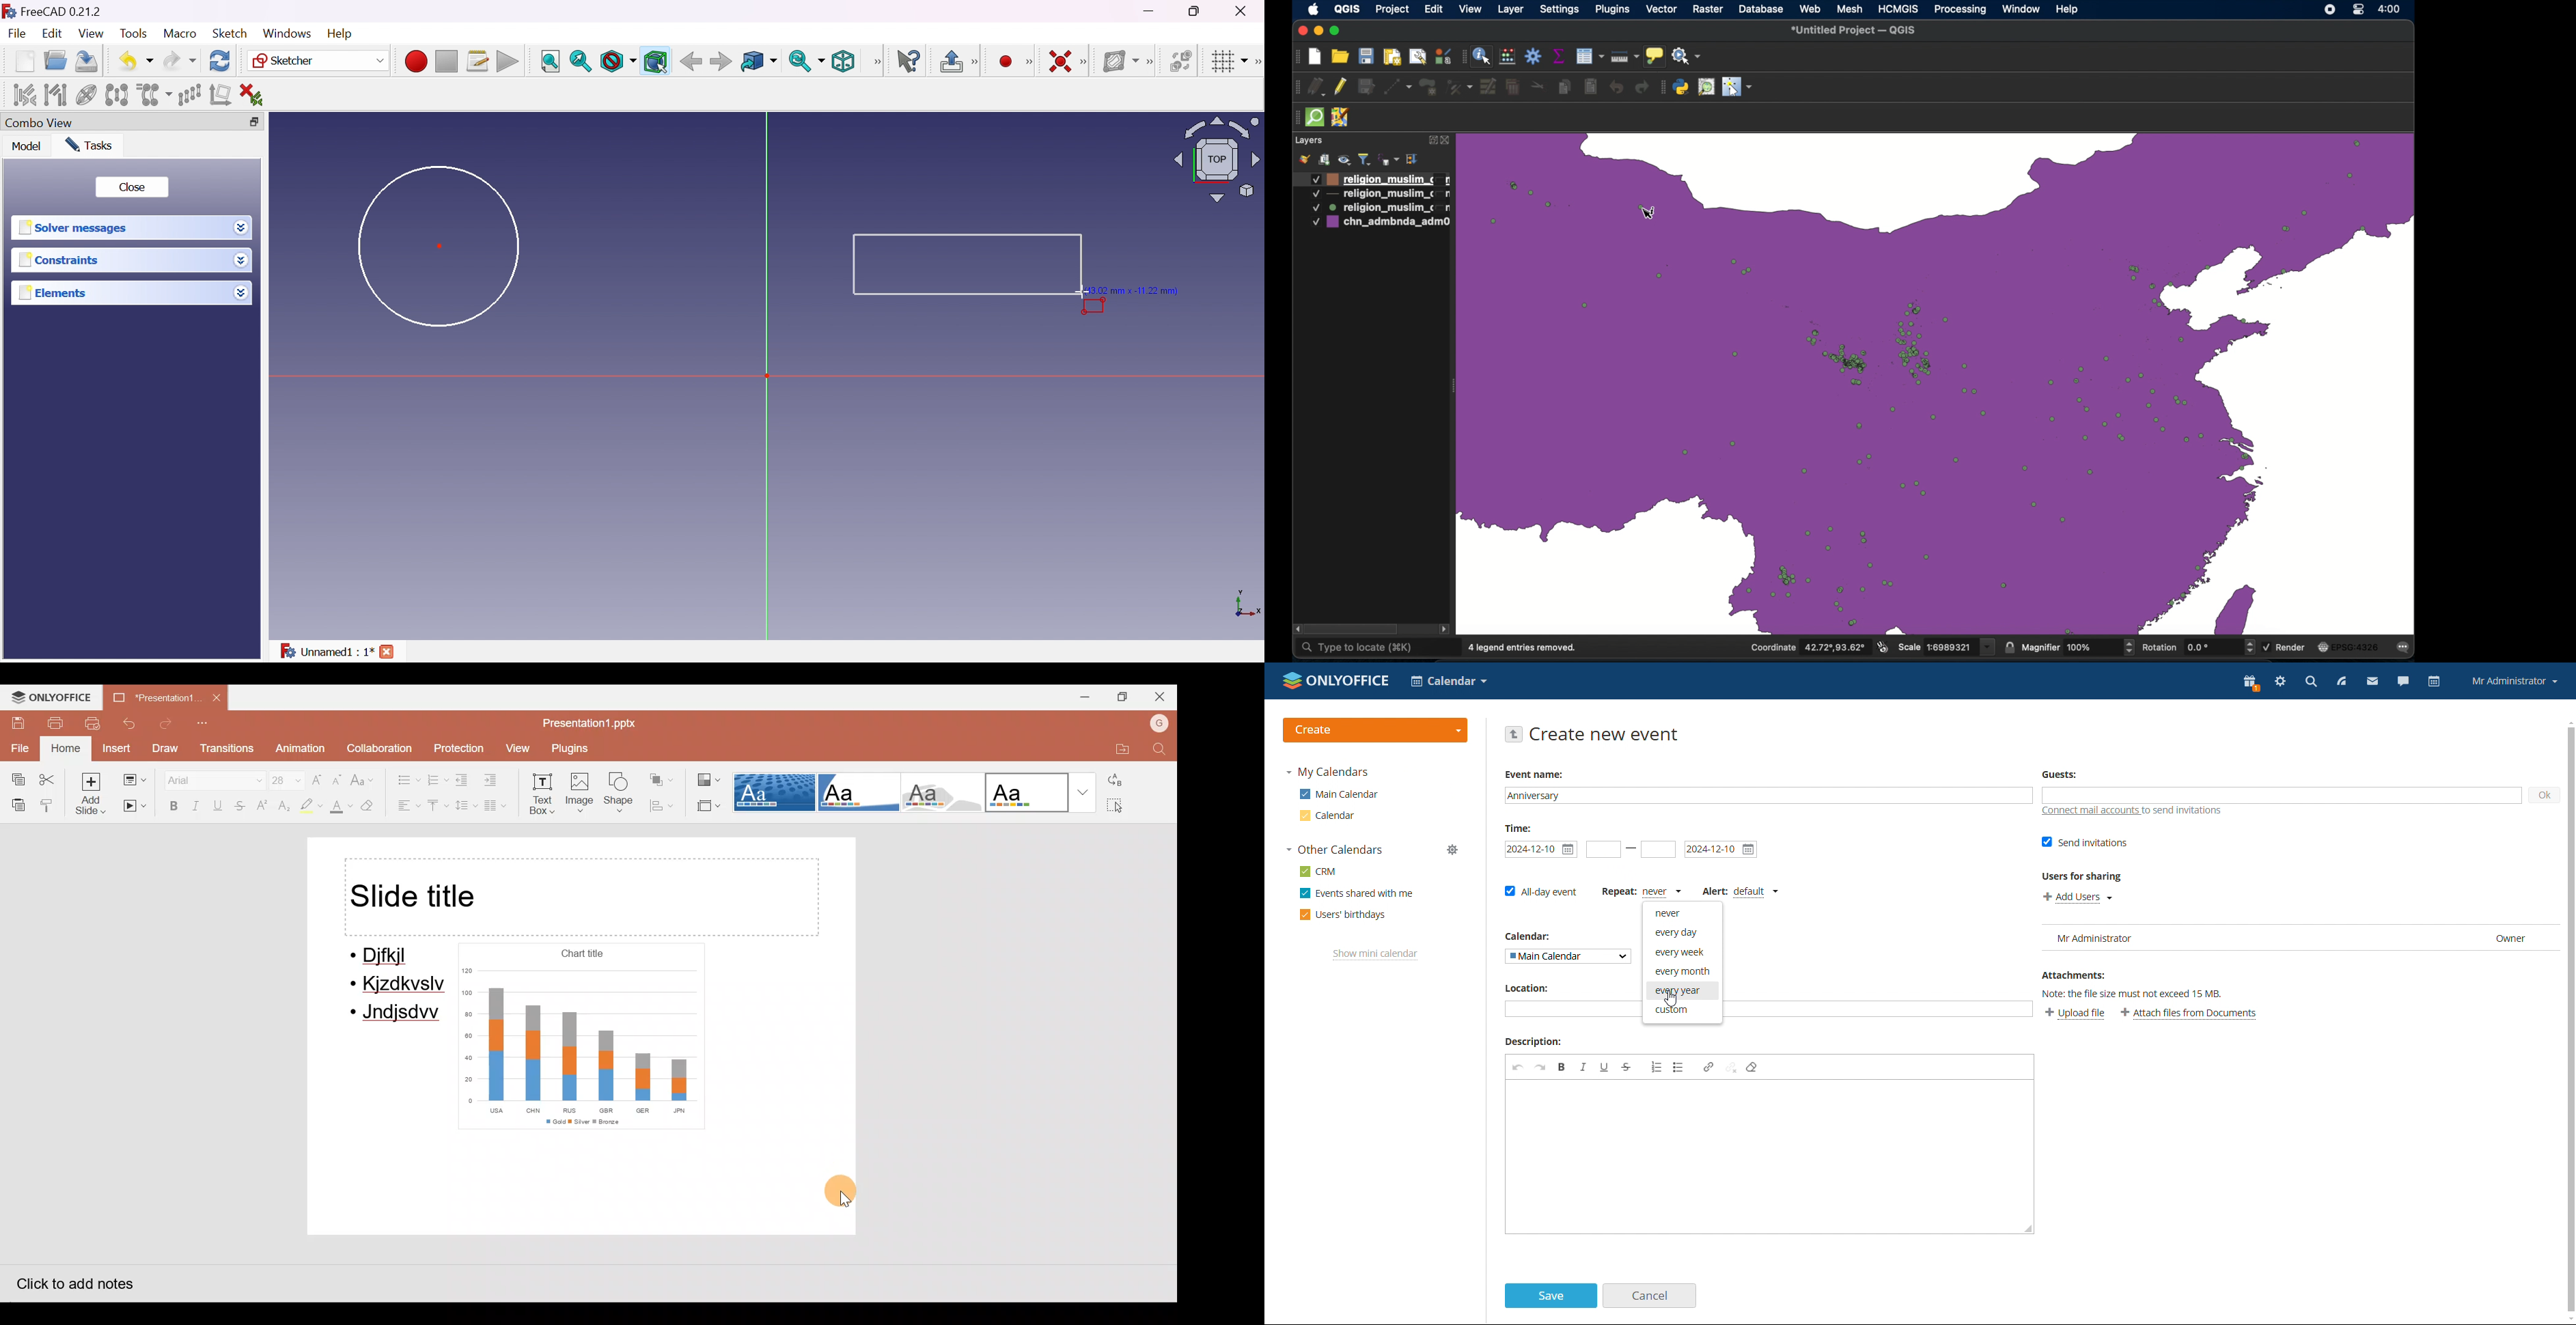  Describe the element at coordinates (55, 61) in the screenshot. I see `Open...` at that location.